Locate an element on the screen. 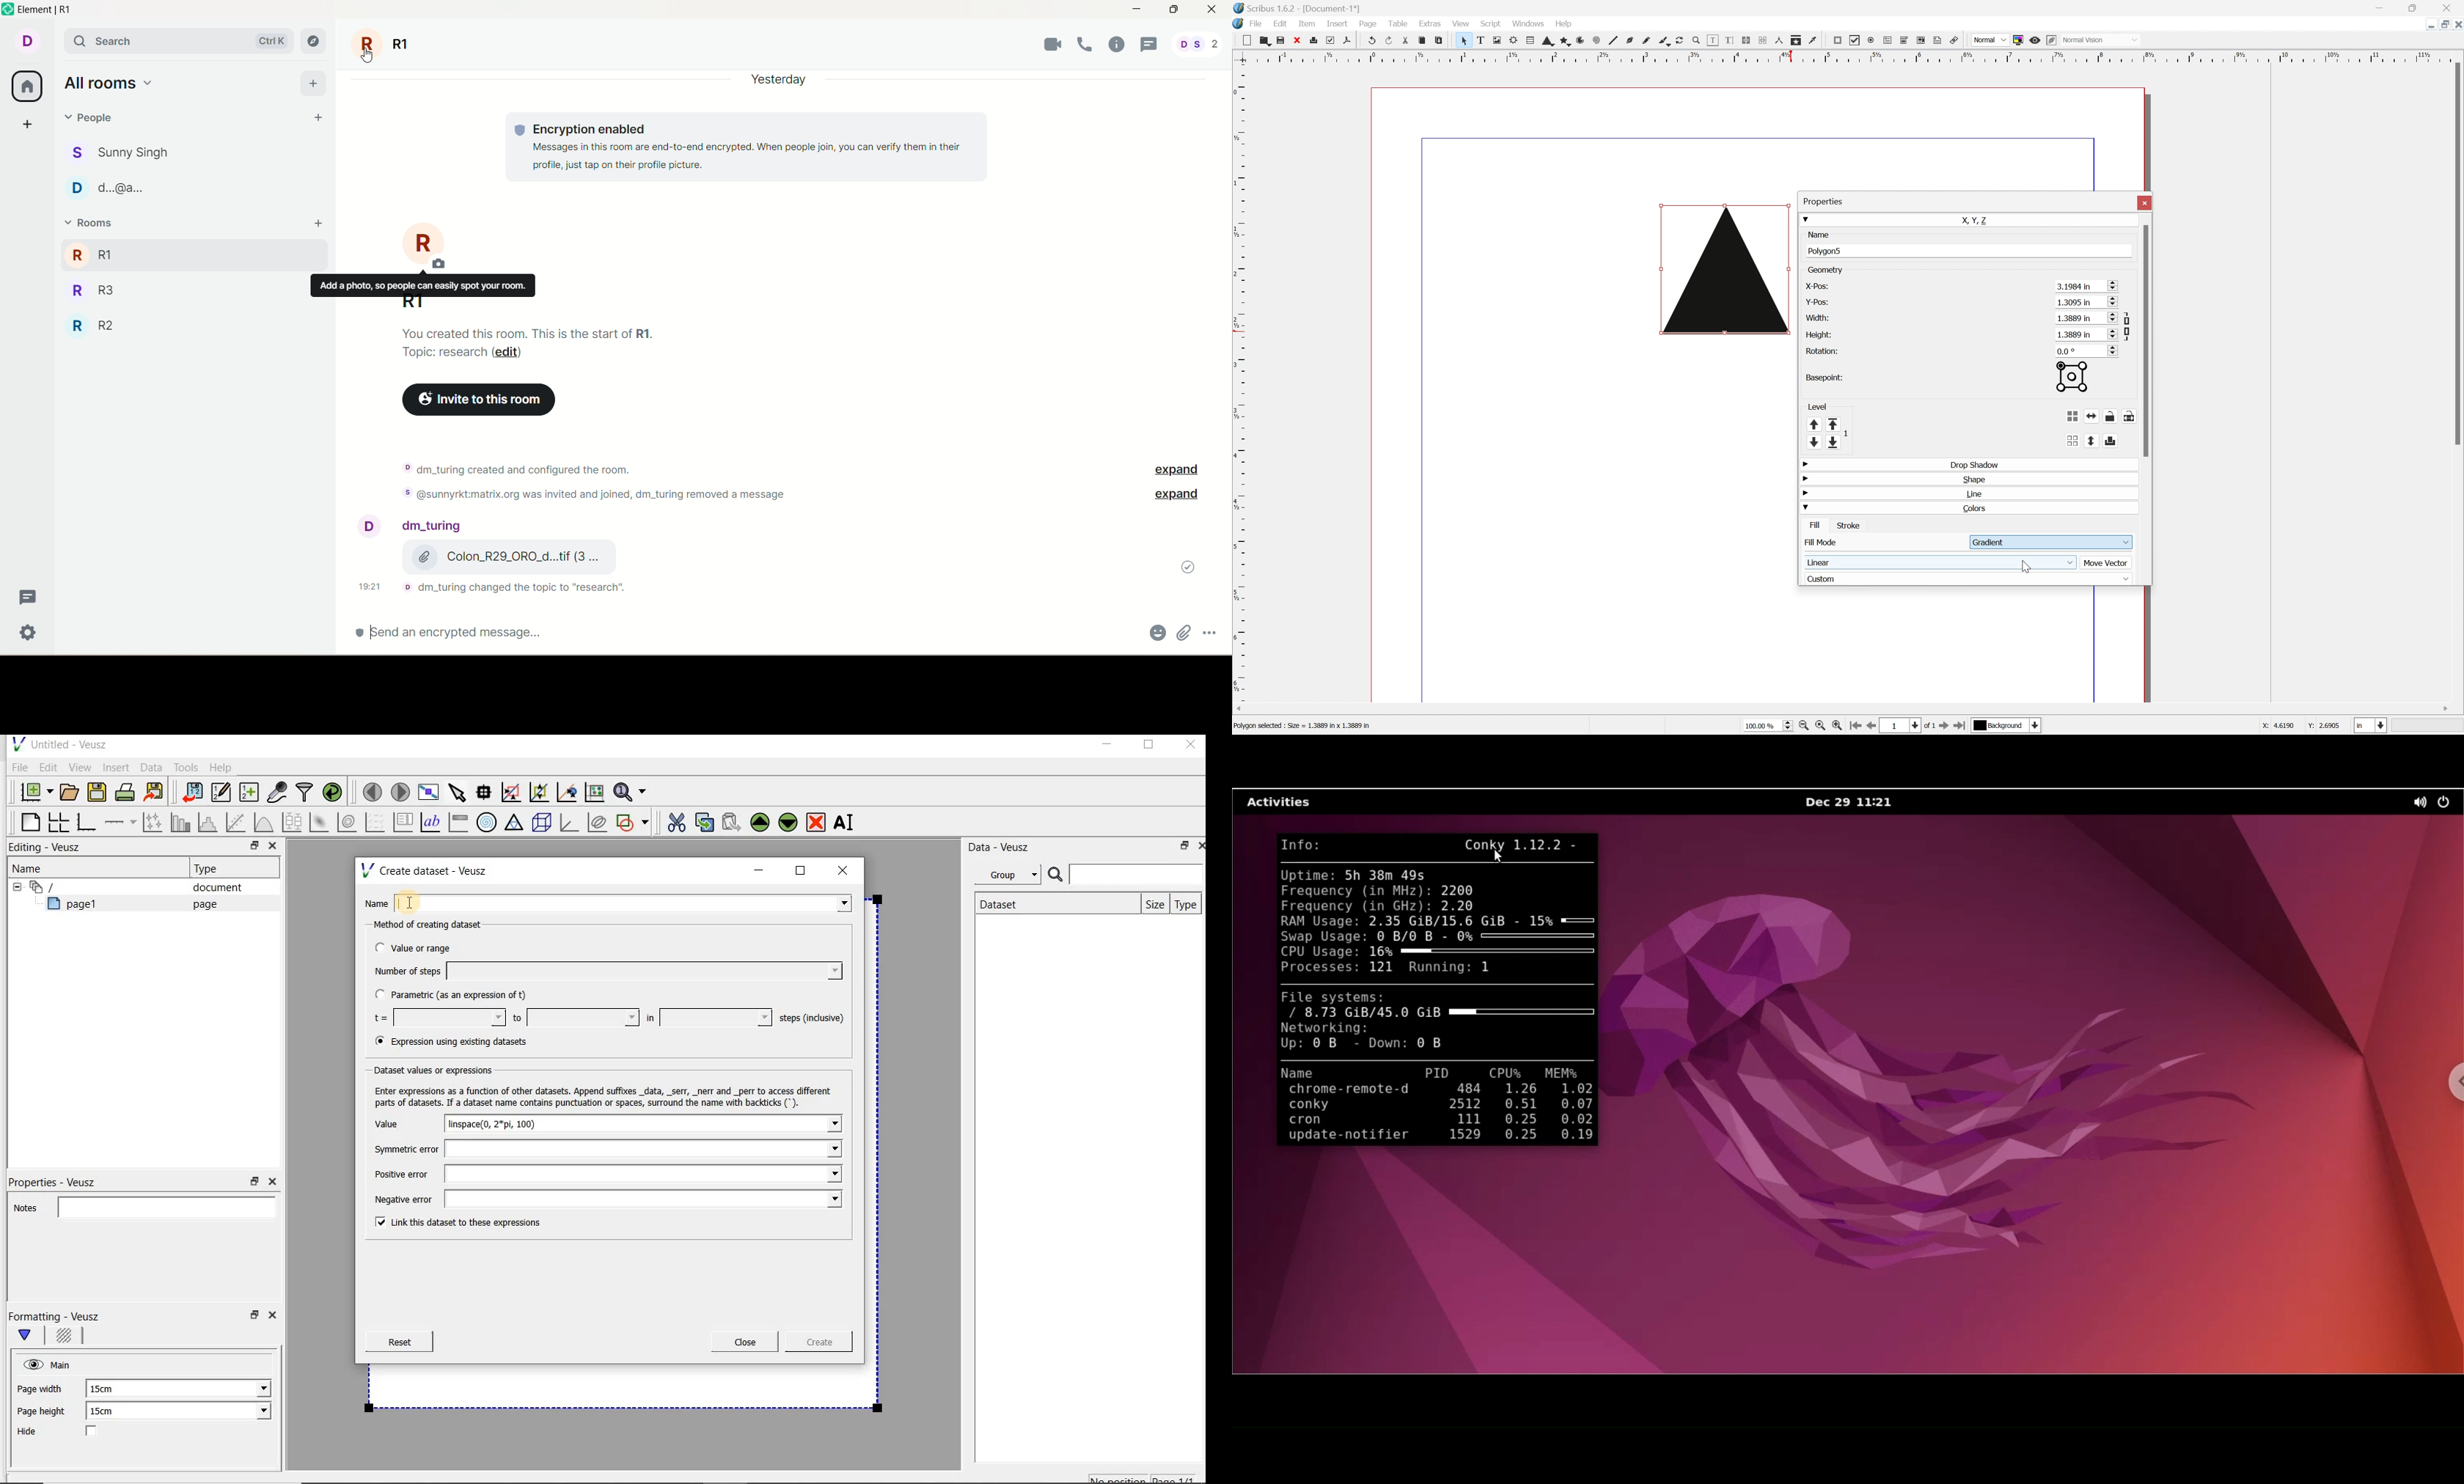 This screenshot has height=1484, width=2464. add a photo is located at coordinates (429, 287).